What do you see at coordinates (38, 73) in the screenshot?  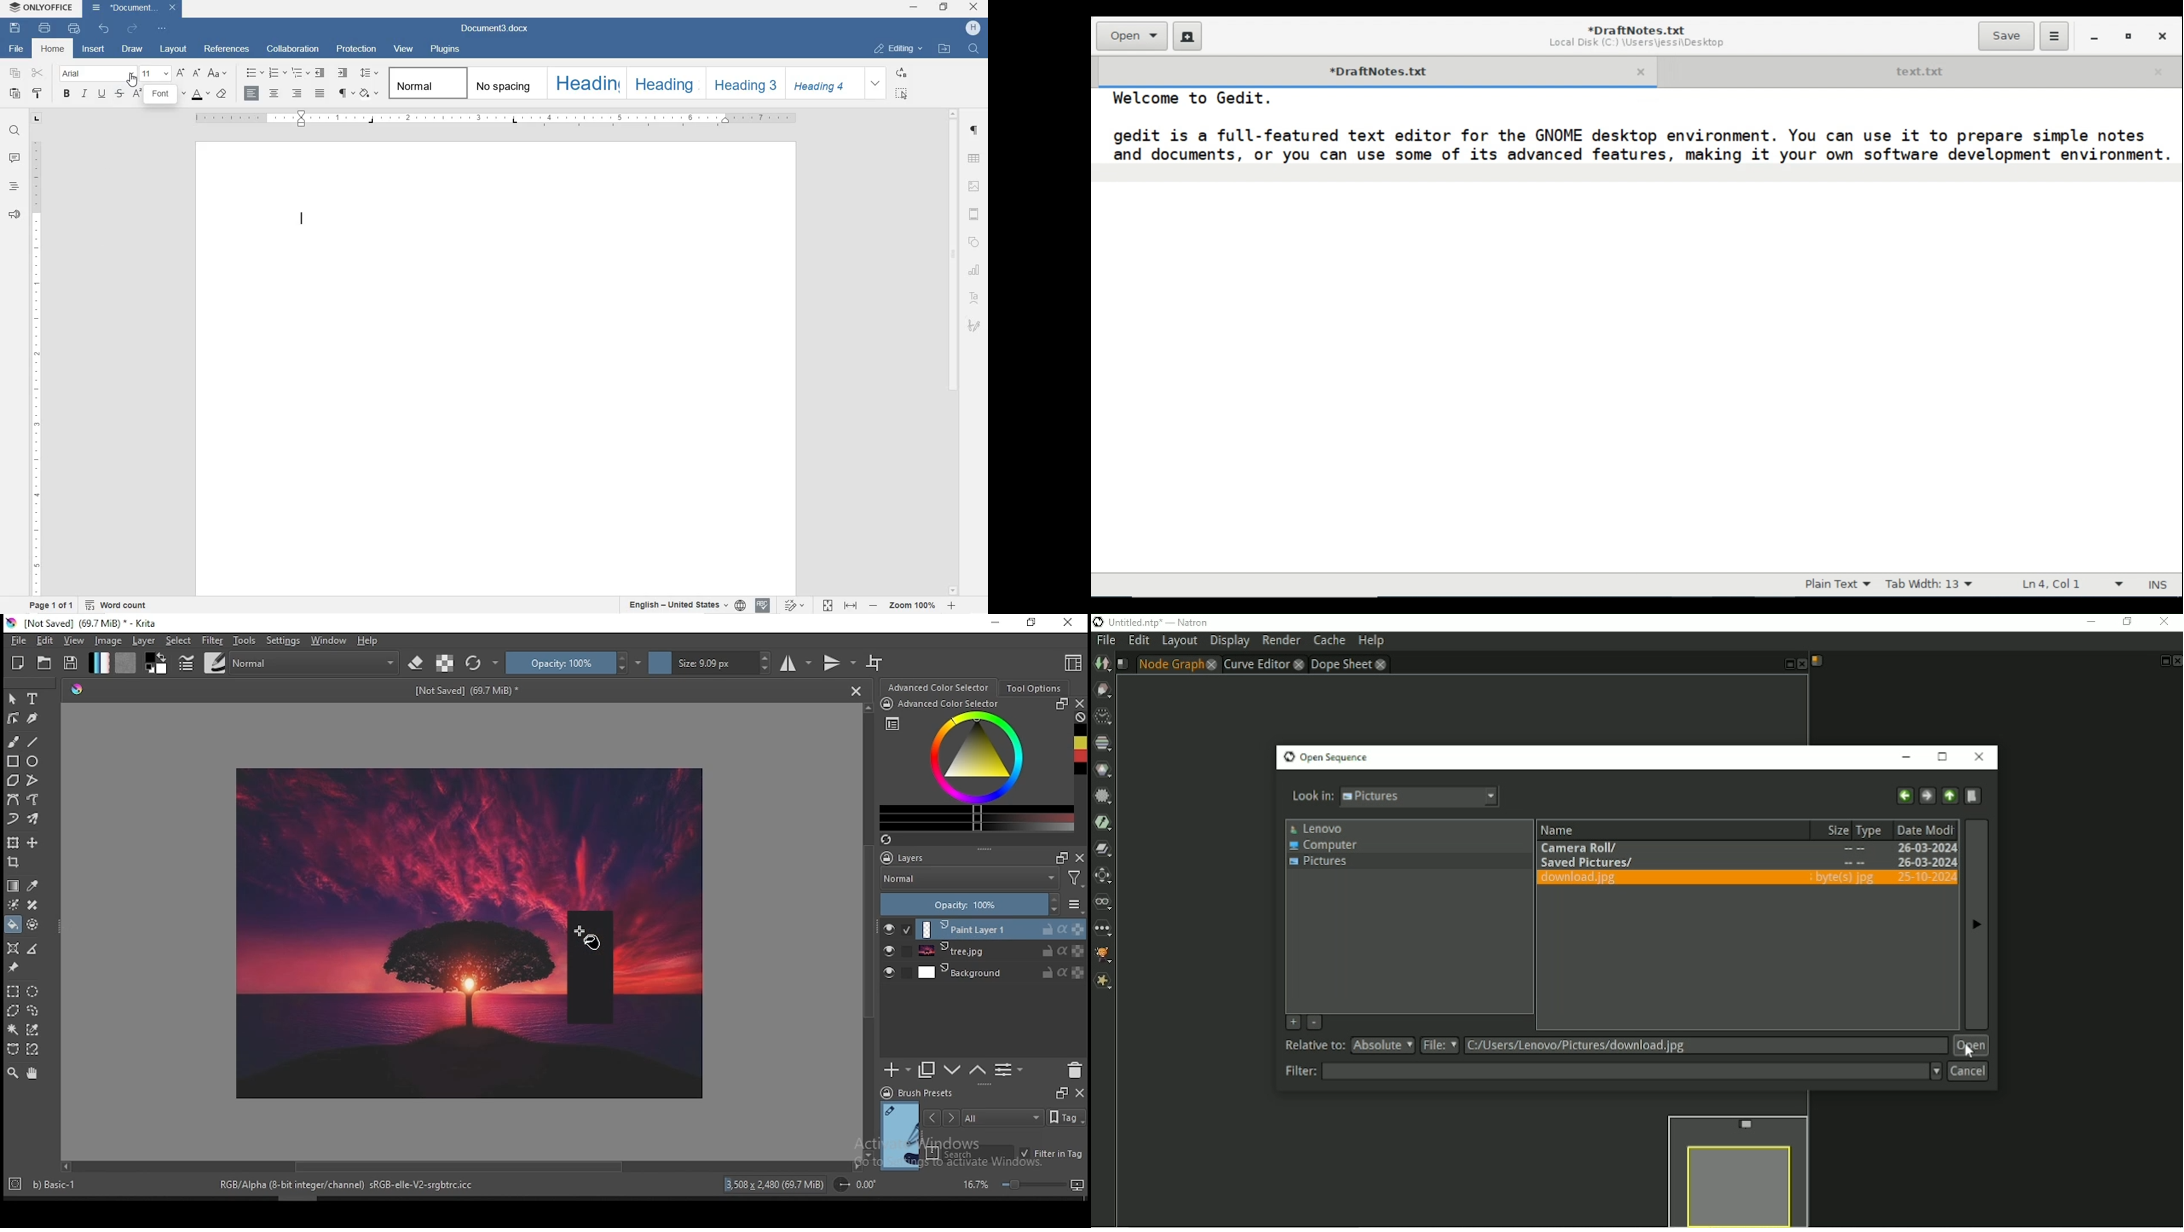 I see `CUT` at bounding box center [38, 73].